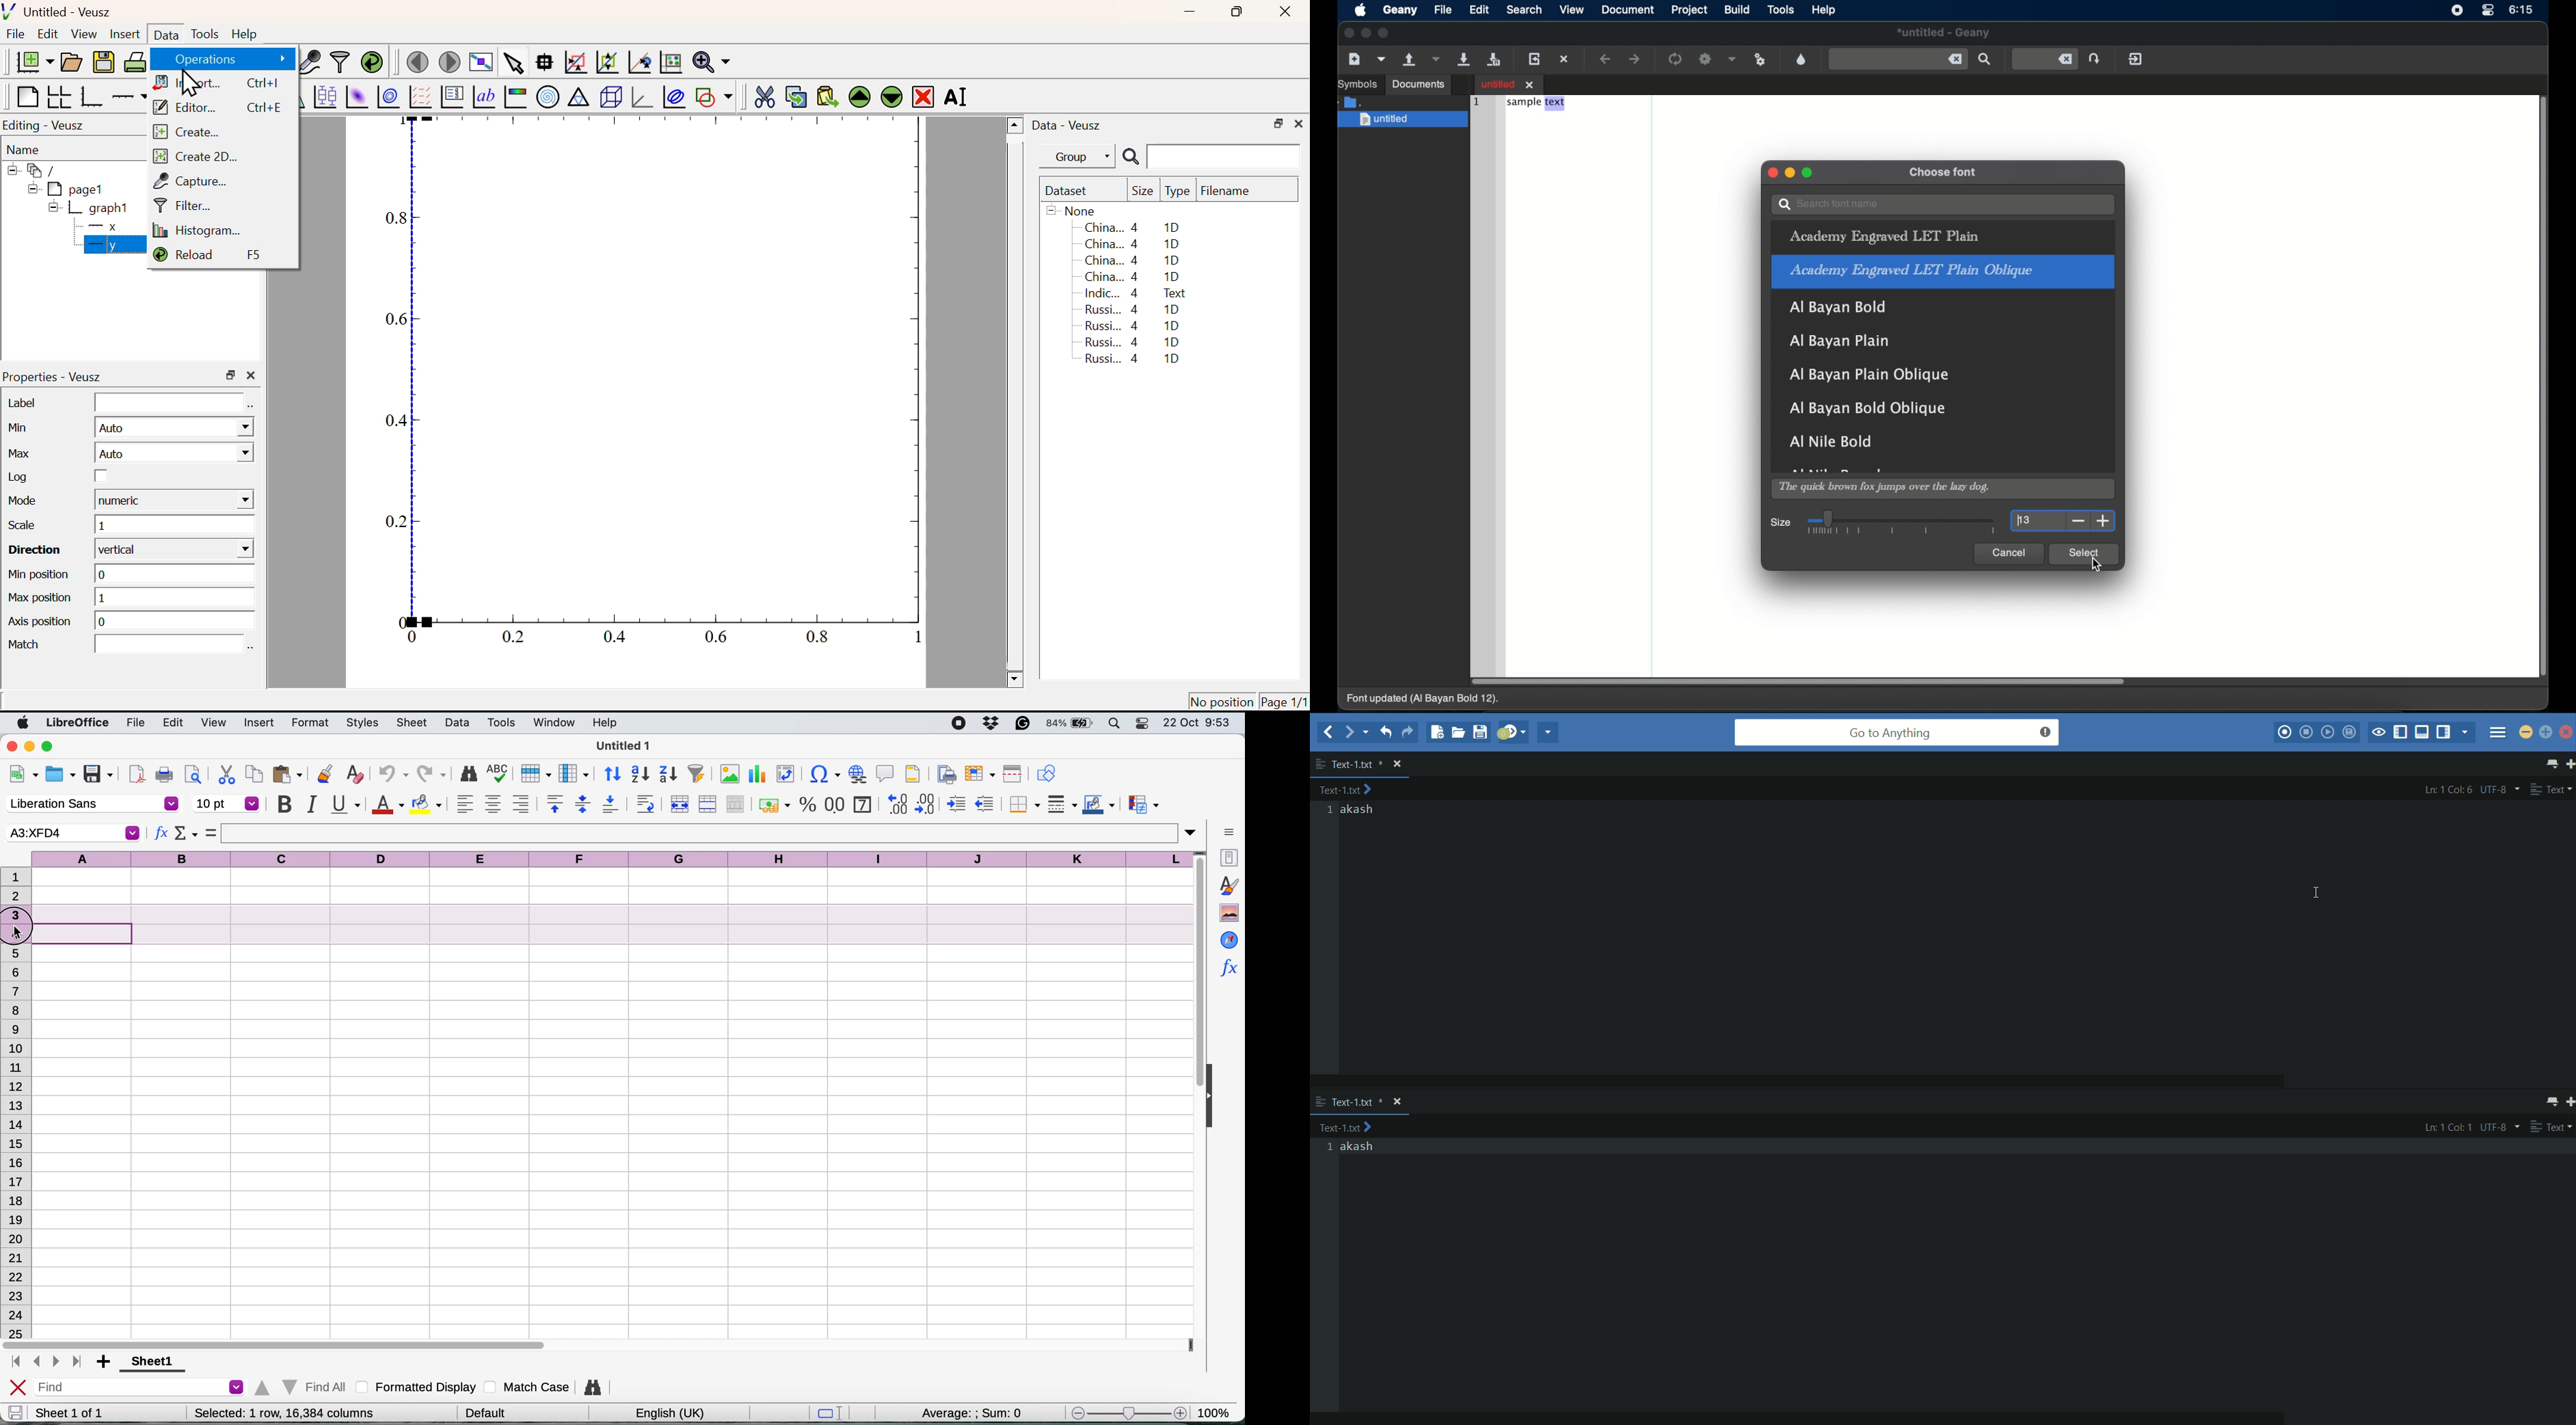  I want to click on Type, so click(1178, 192).